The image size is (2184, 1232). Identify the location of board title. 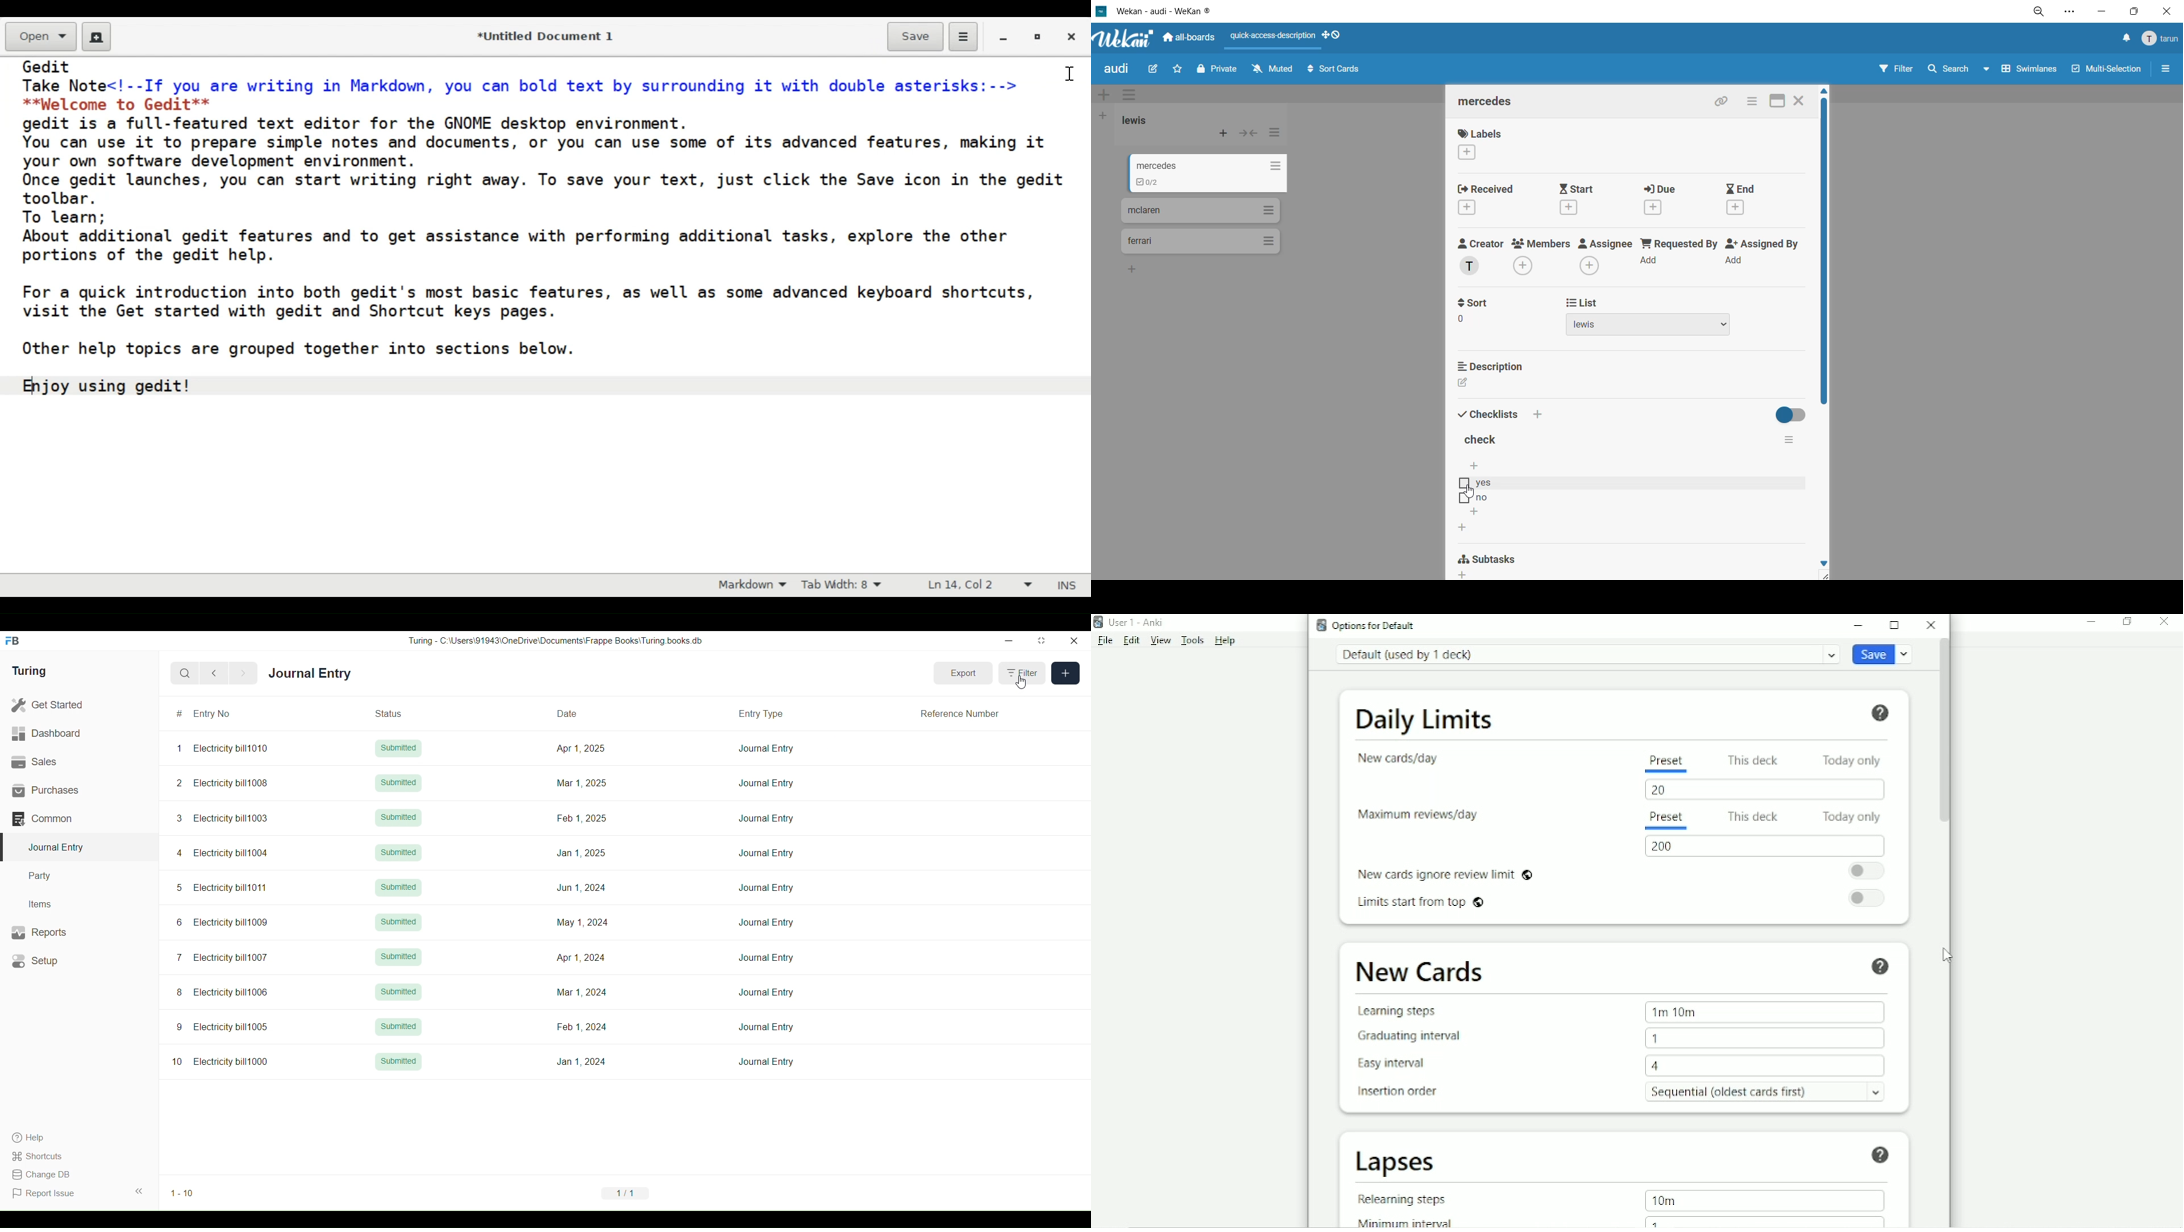
(1114, 71).